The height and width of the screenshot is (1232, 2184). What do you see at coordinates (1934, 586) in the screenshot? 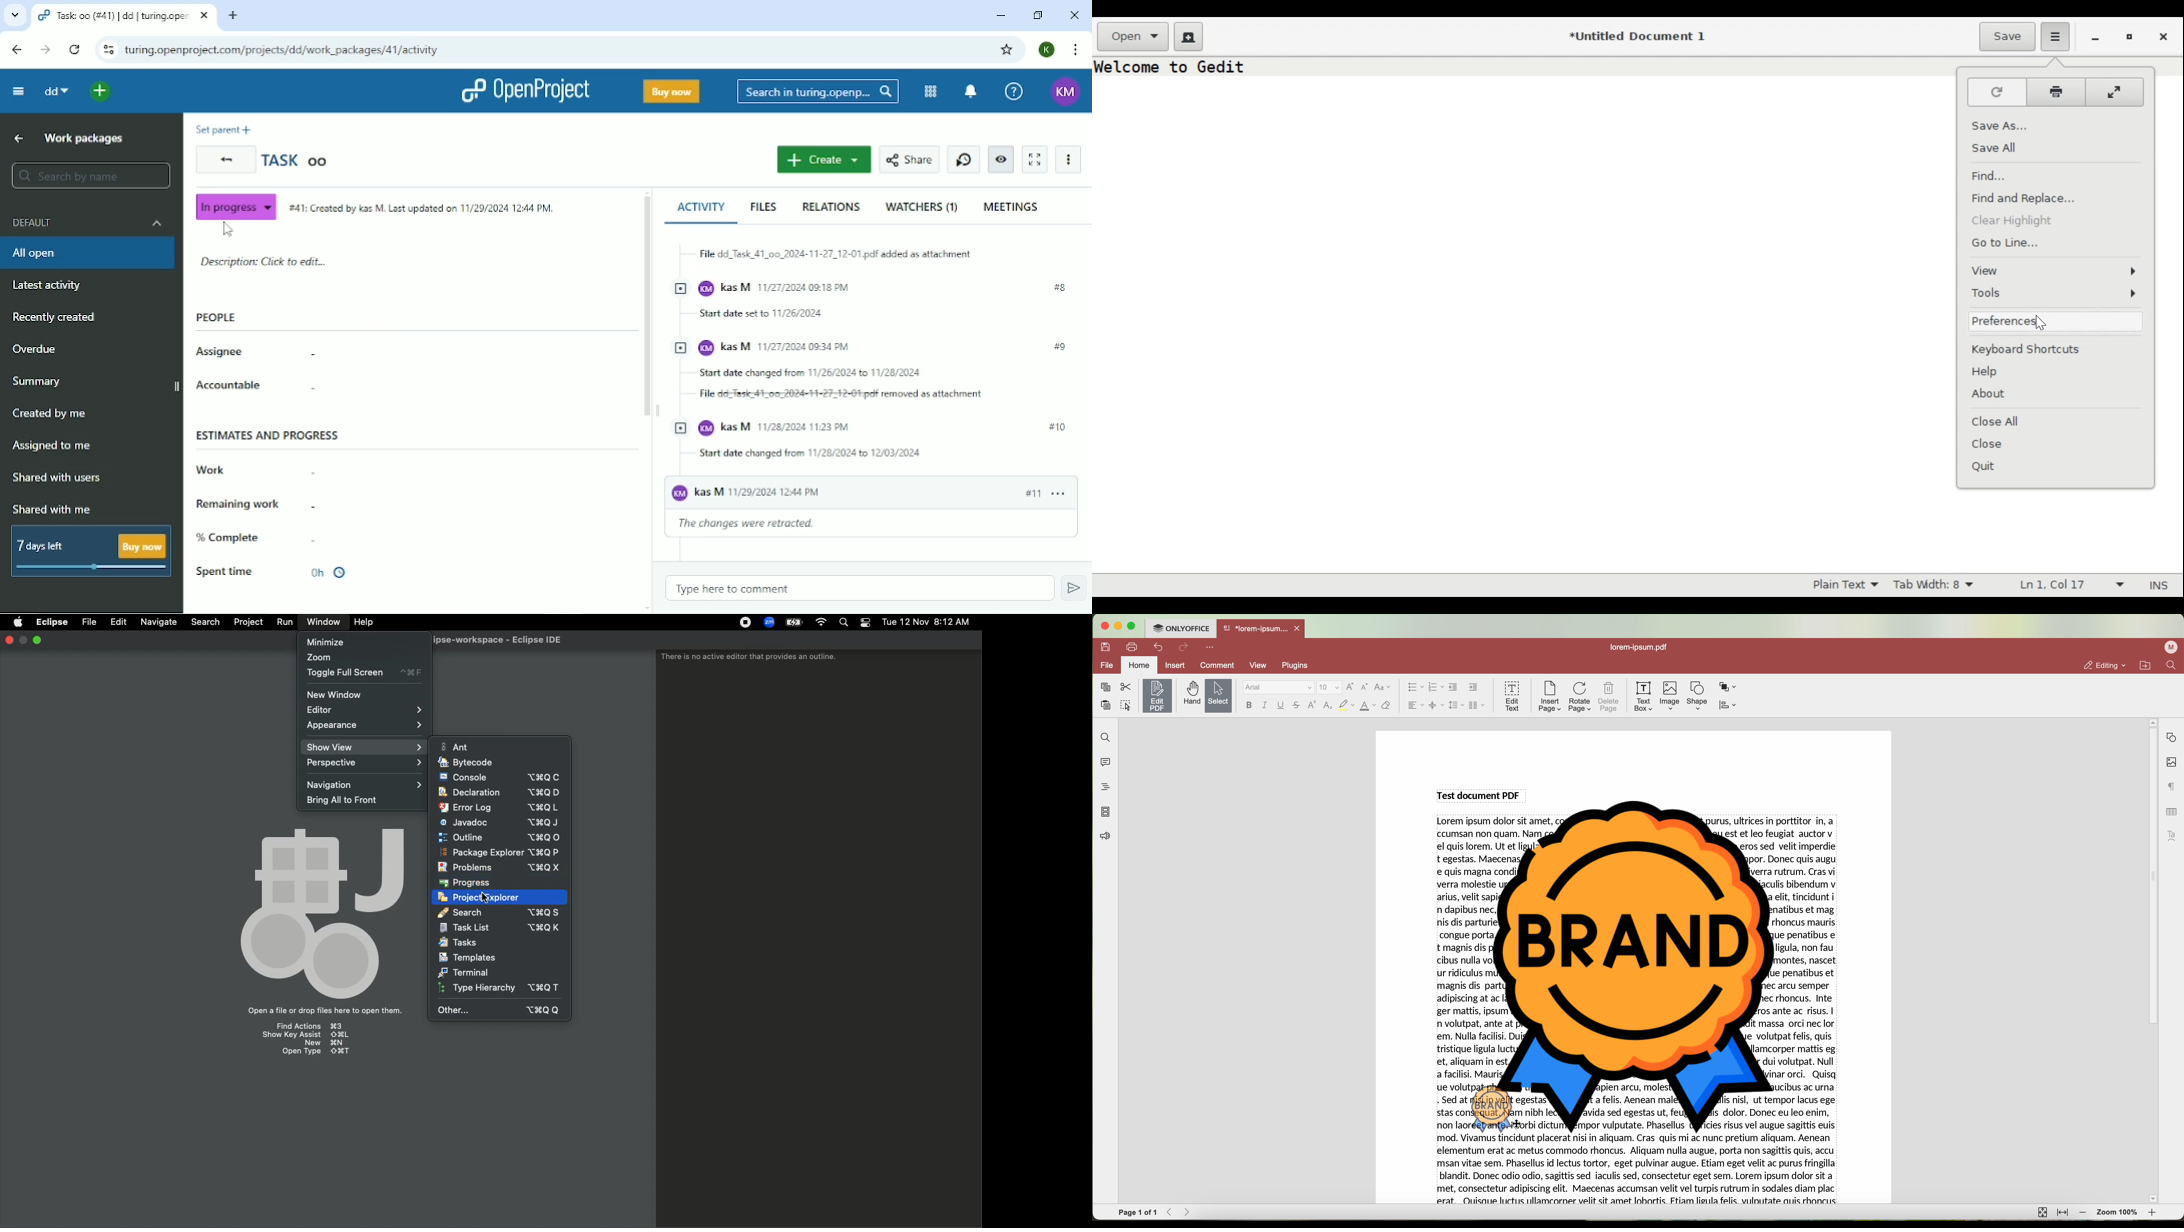
I see `Tab Width` at bounding box center [1934, 586].